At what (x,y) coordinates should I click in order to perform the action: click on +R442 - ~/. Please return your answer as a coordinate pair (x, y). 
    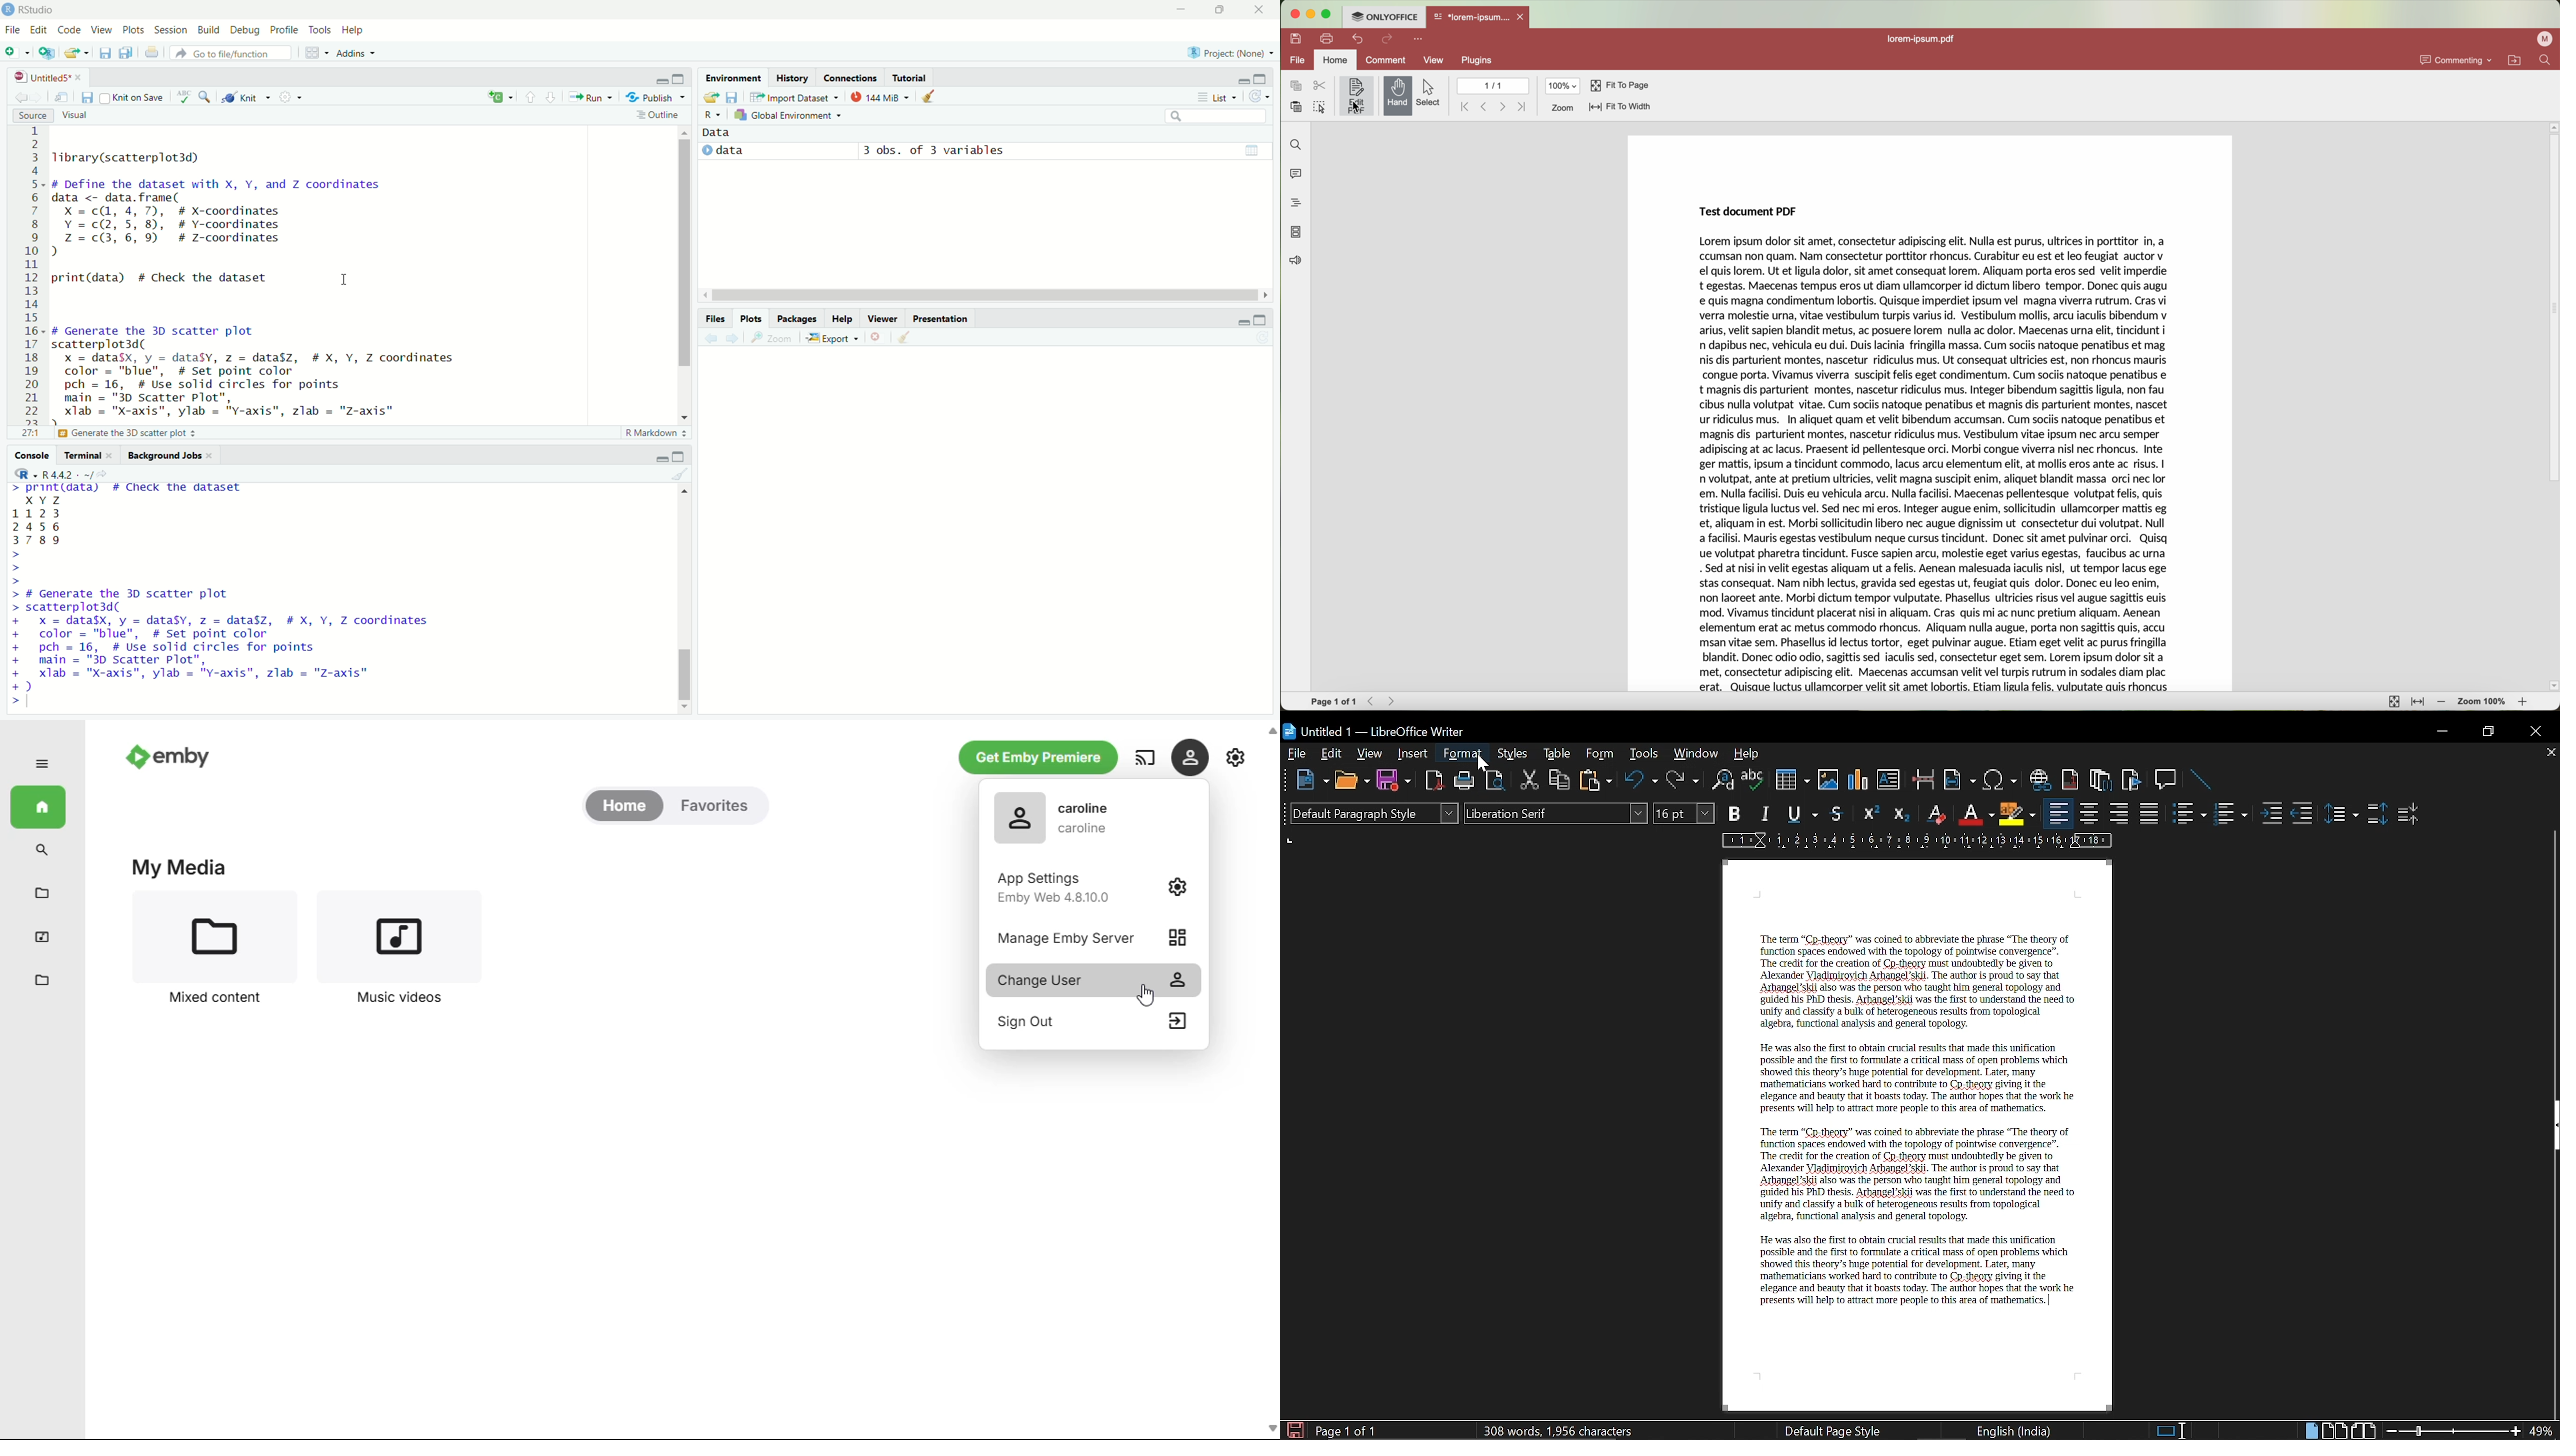
    Looking at the image, I should click on (69, 472).